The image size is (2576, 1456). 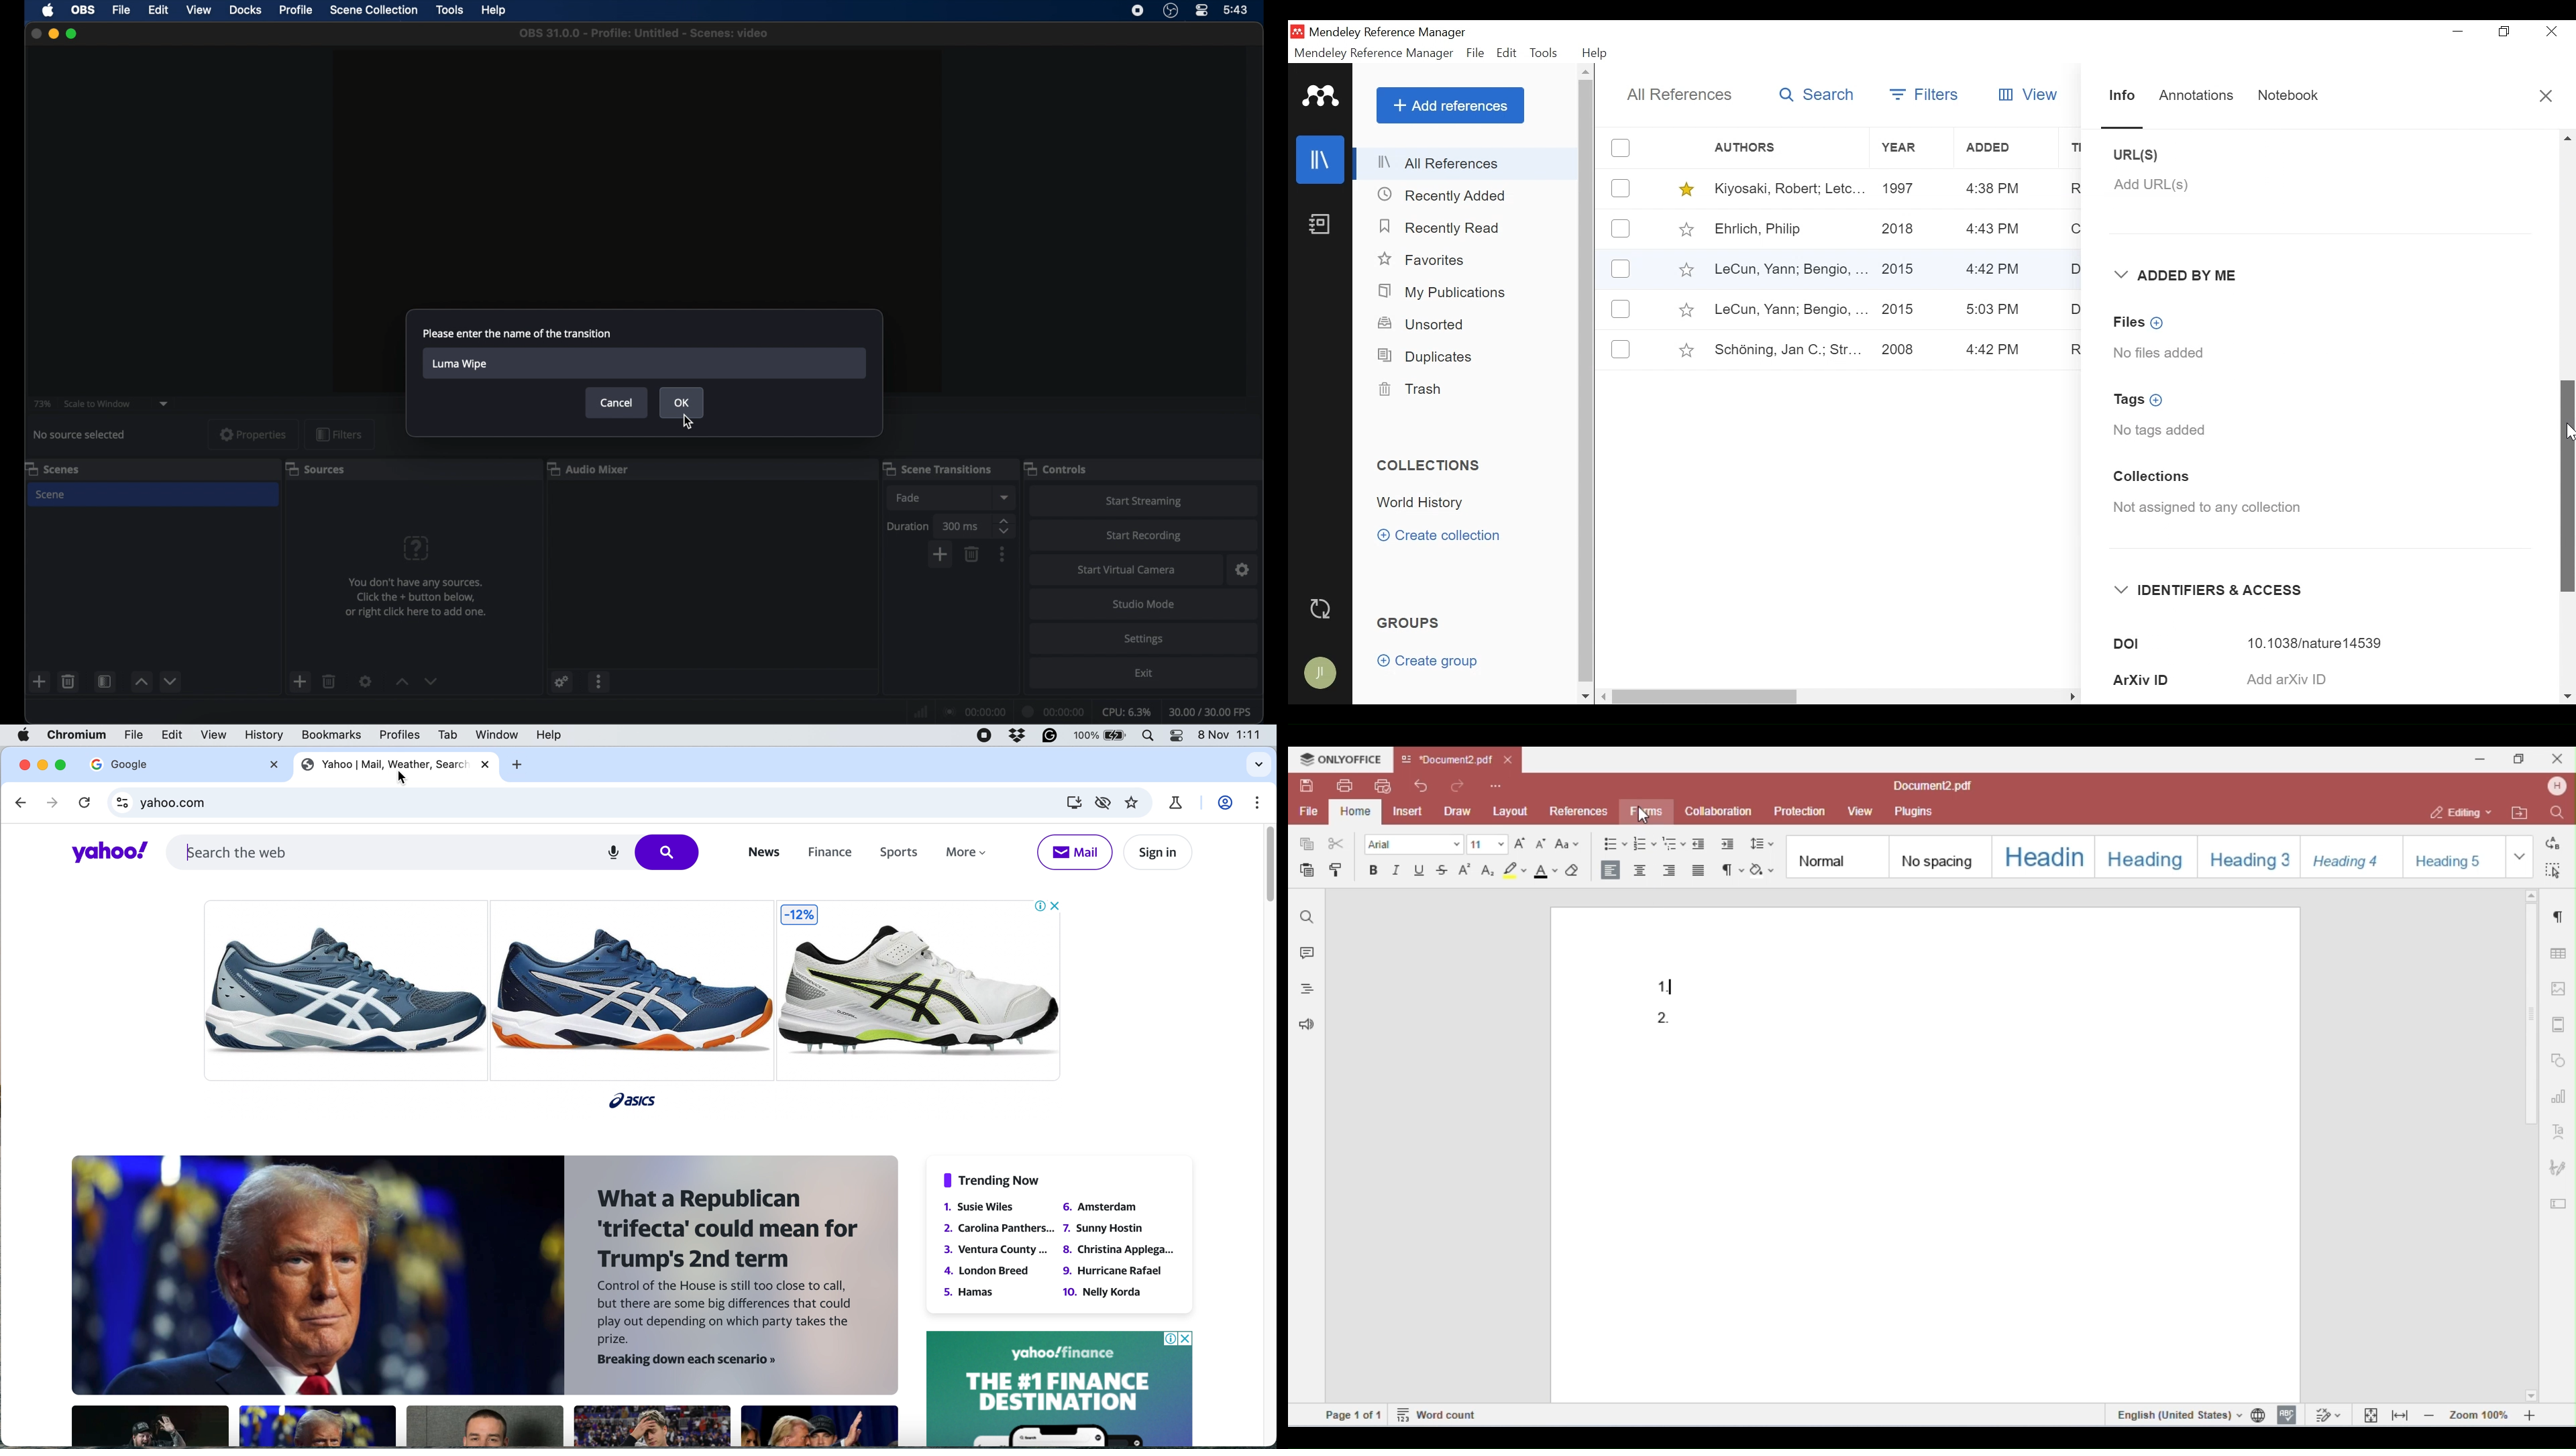 What do you see at coordinates (1790, 310) in the screenshot?
I see `LeCun, Yann; Bengio` at bounding box center [1790, 310].